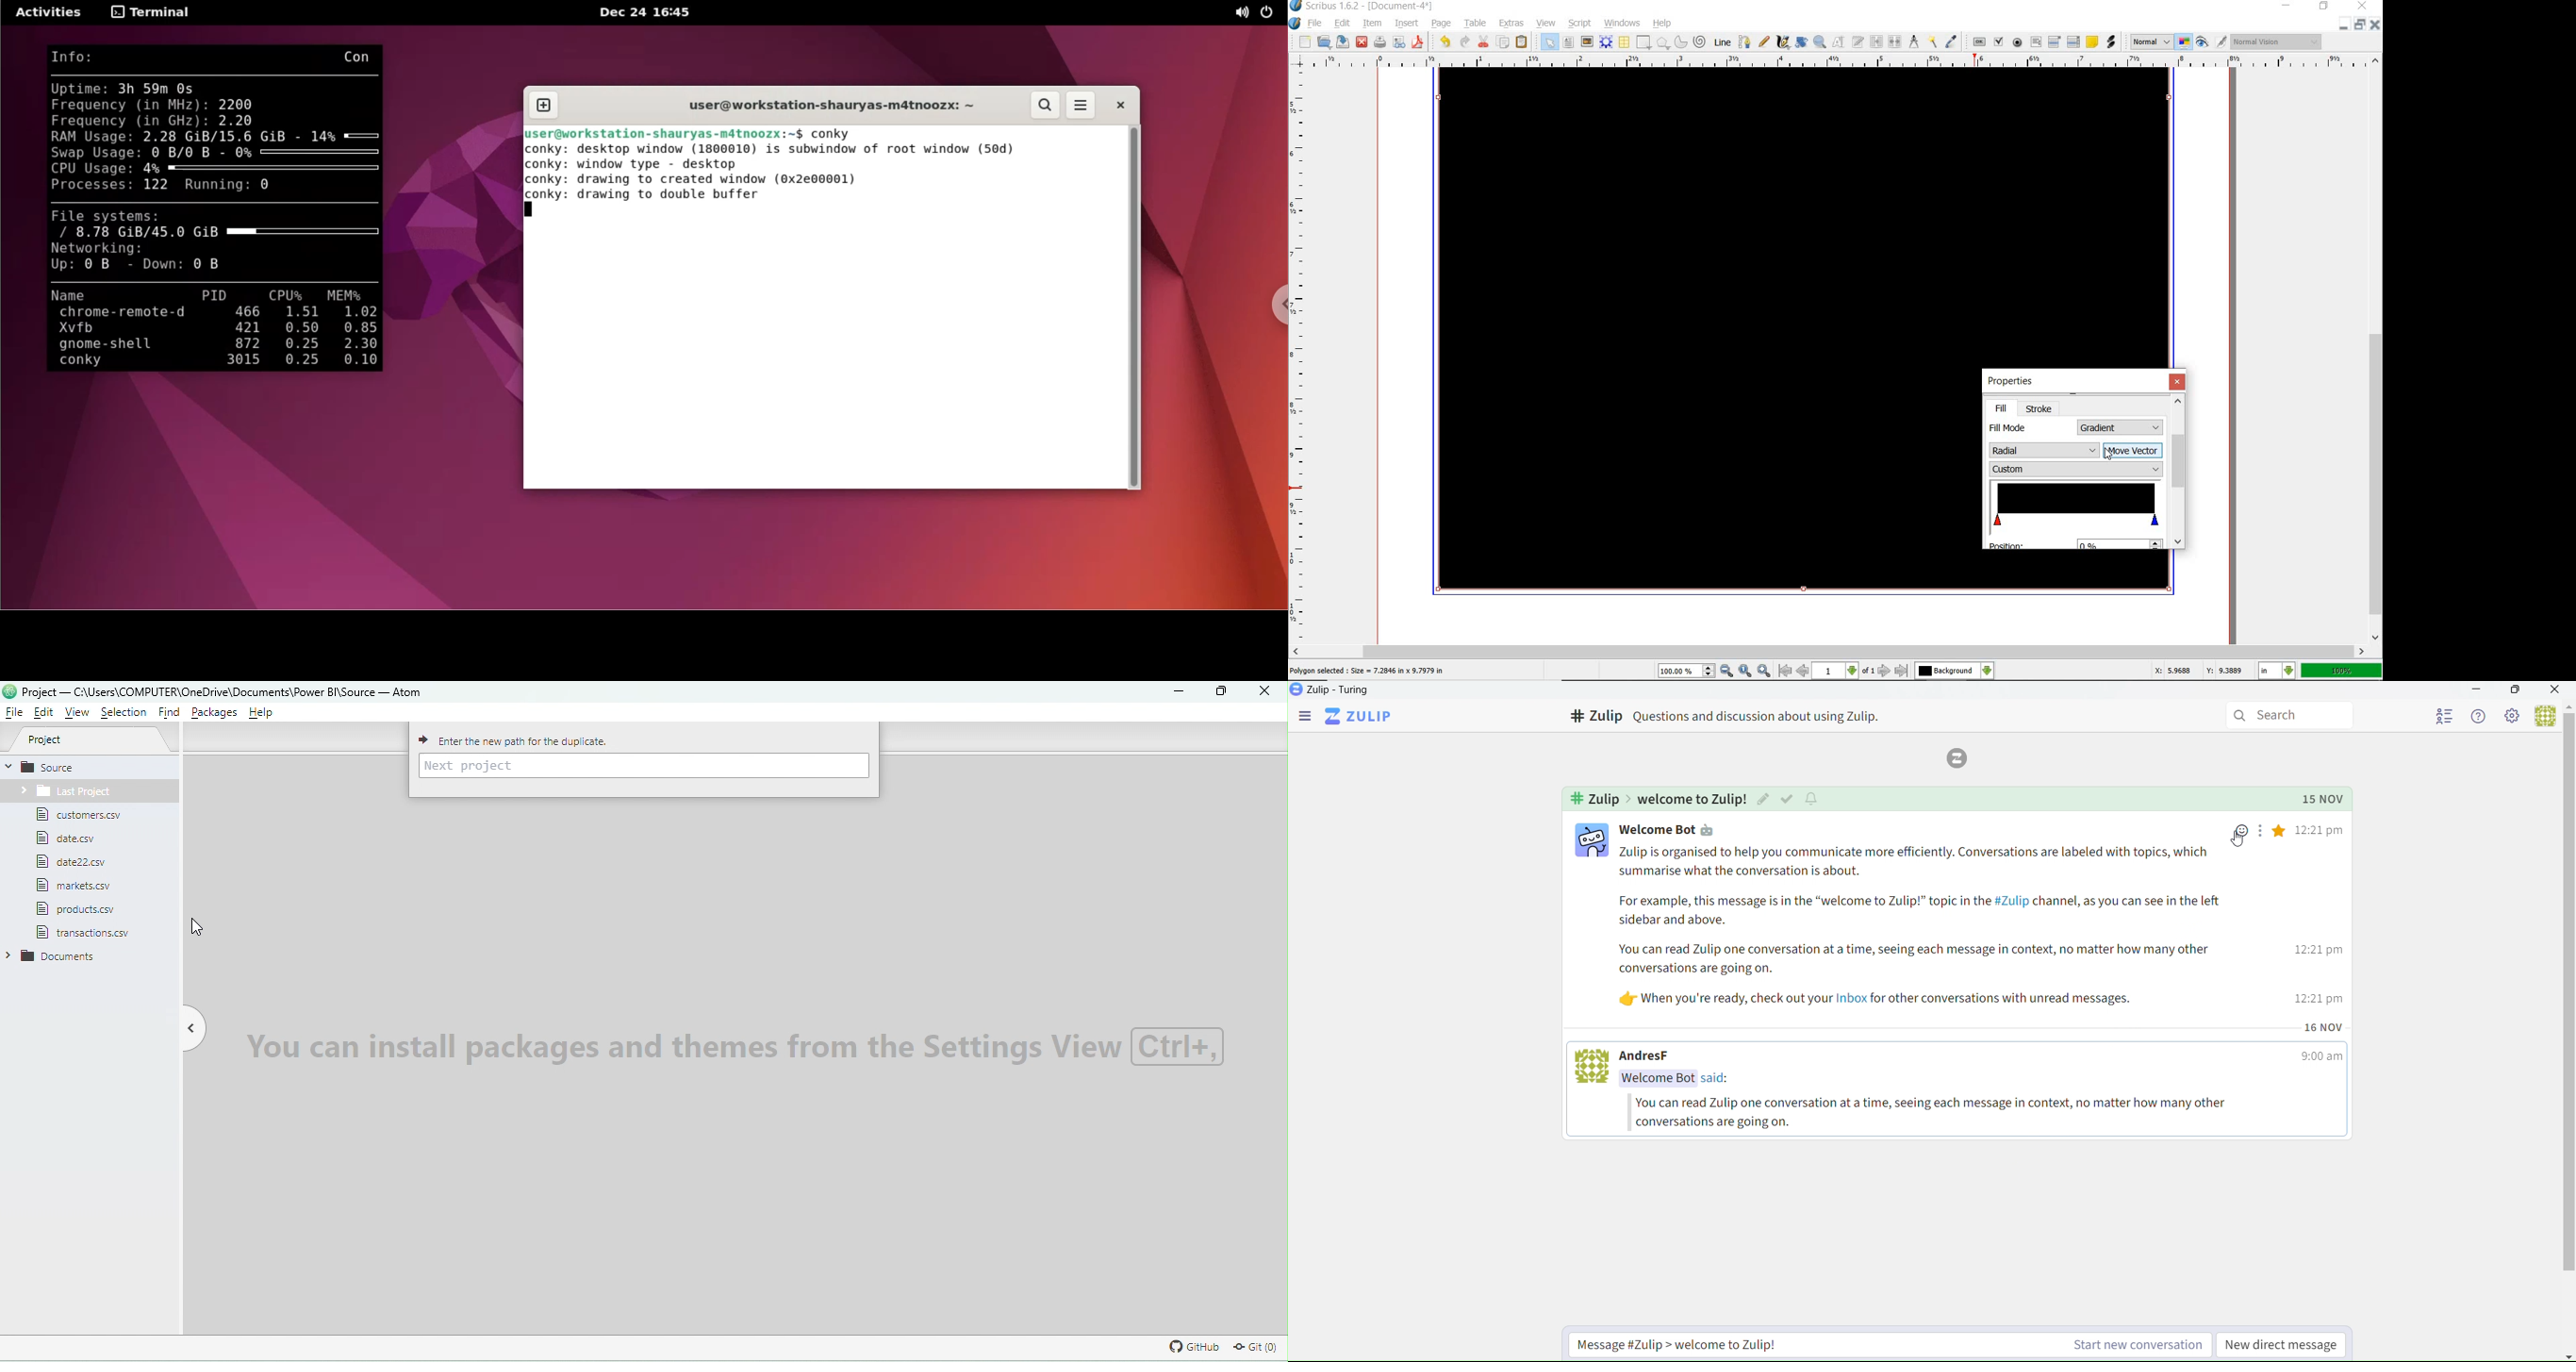  I want to click on radial, so click(2044, 451).